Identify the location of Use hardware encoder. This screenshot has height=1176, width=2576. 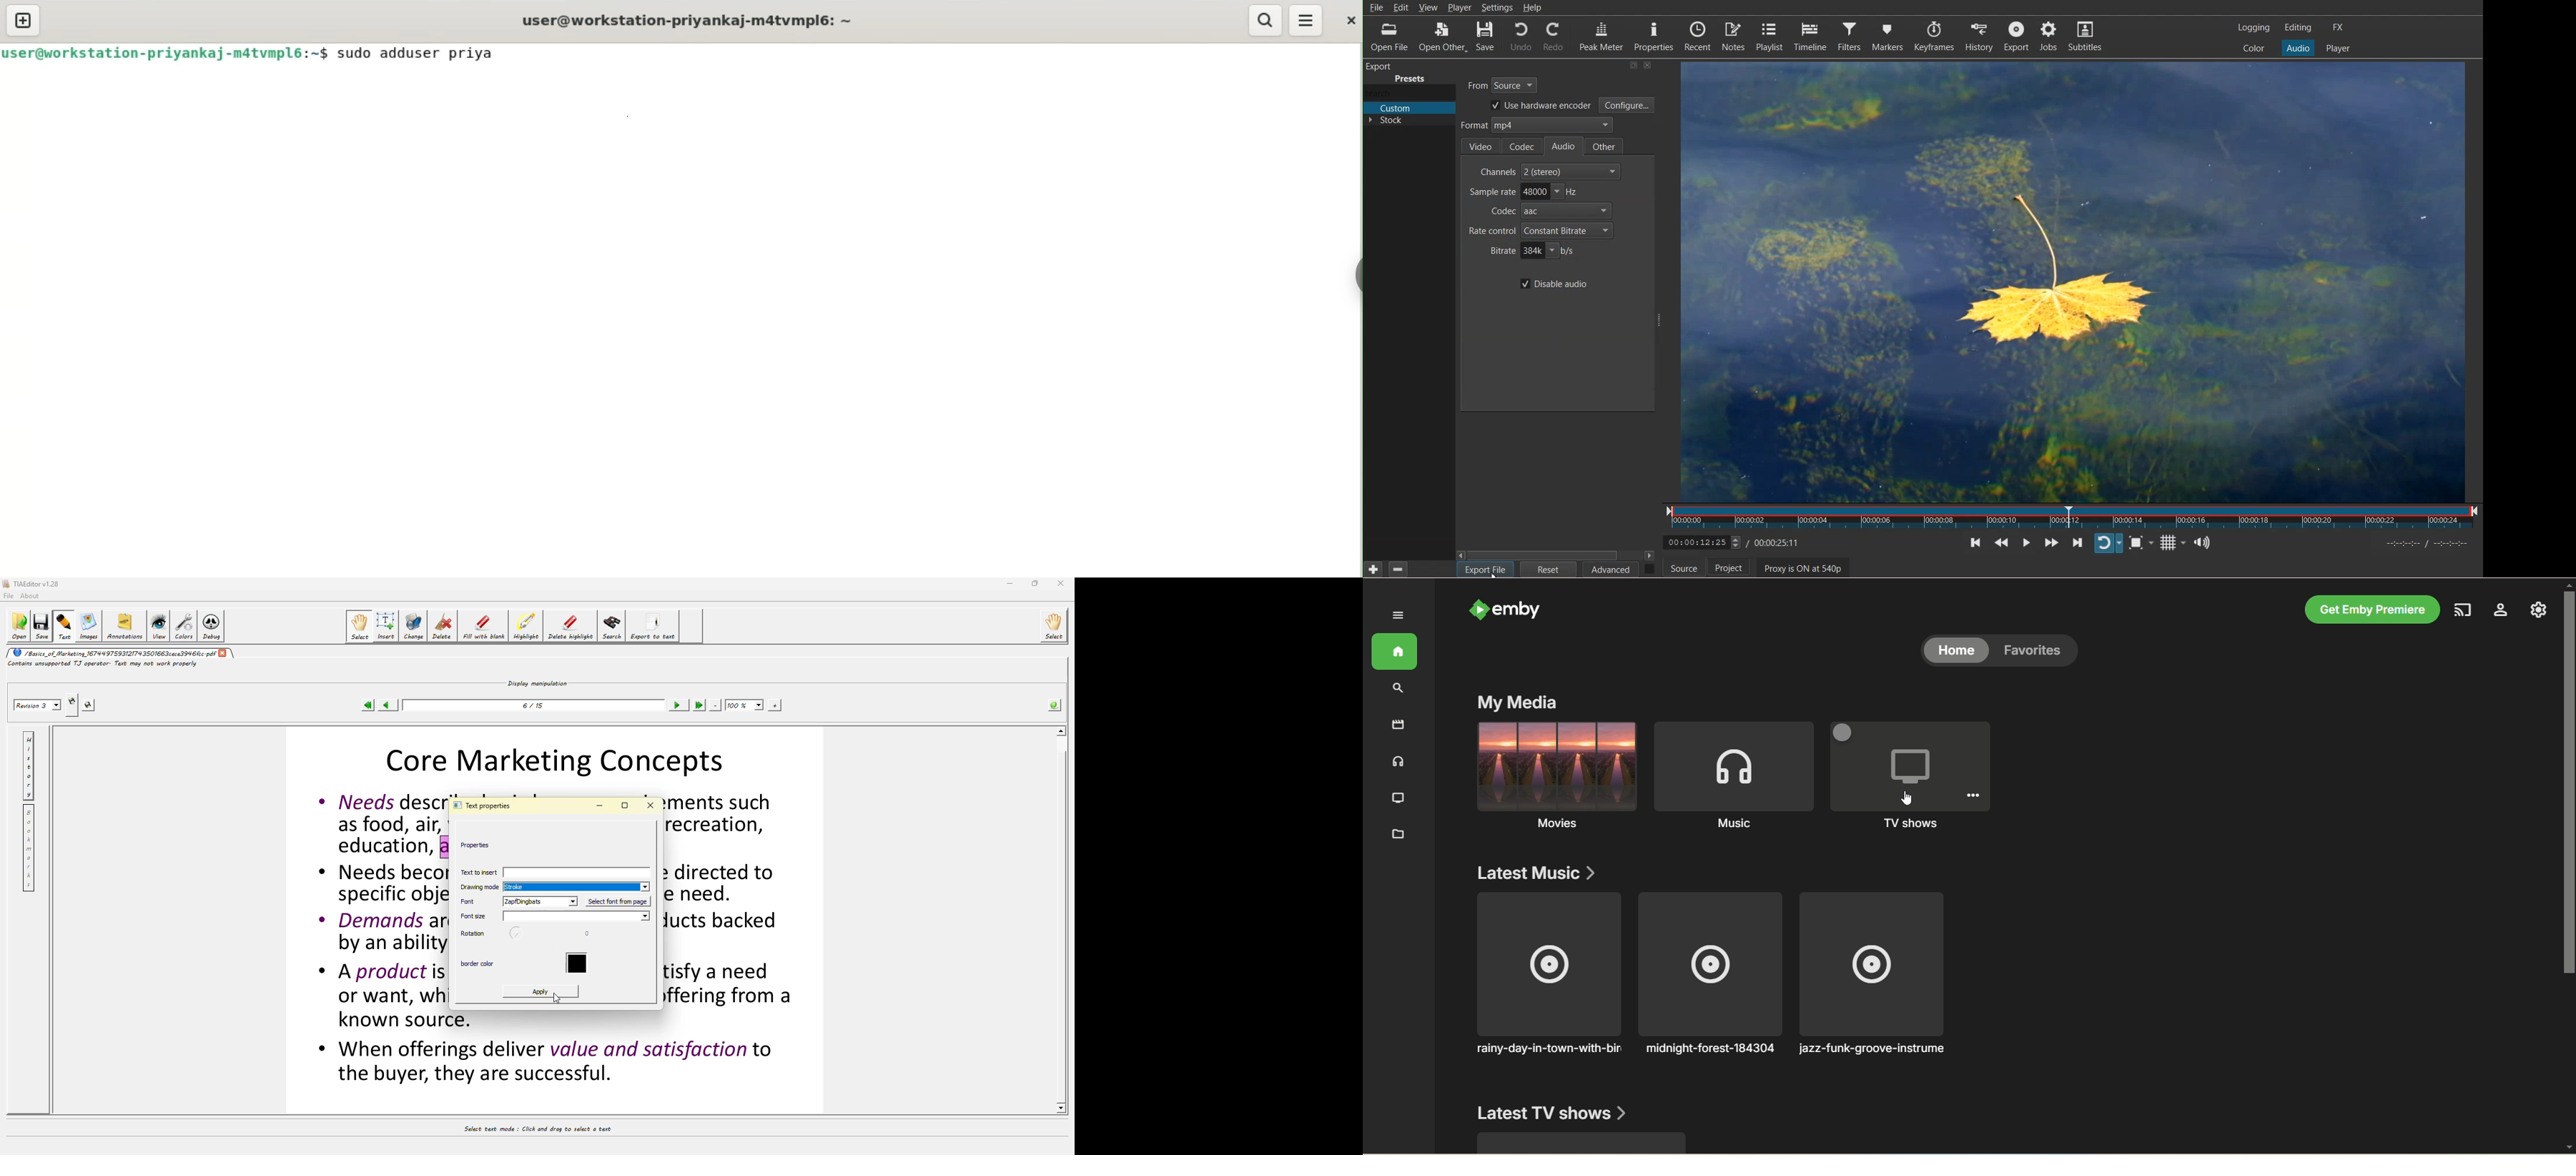
(1538, 106).